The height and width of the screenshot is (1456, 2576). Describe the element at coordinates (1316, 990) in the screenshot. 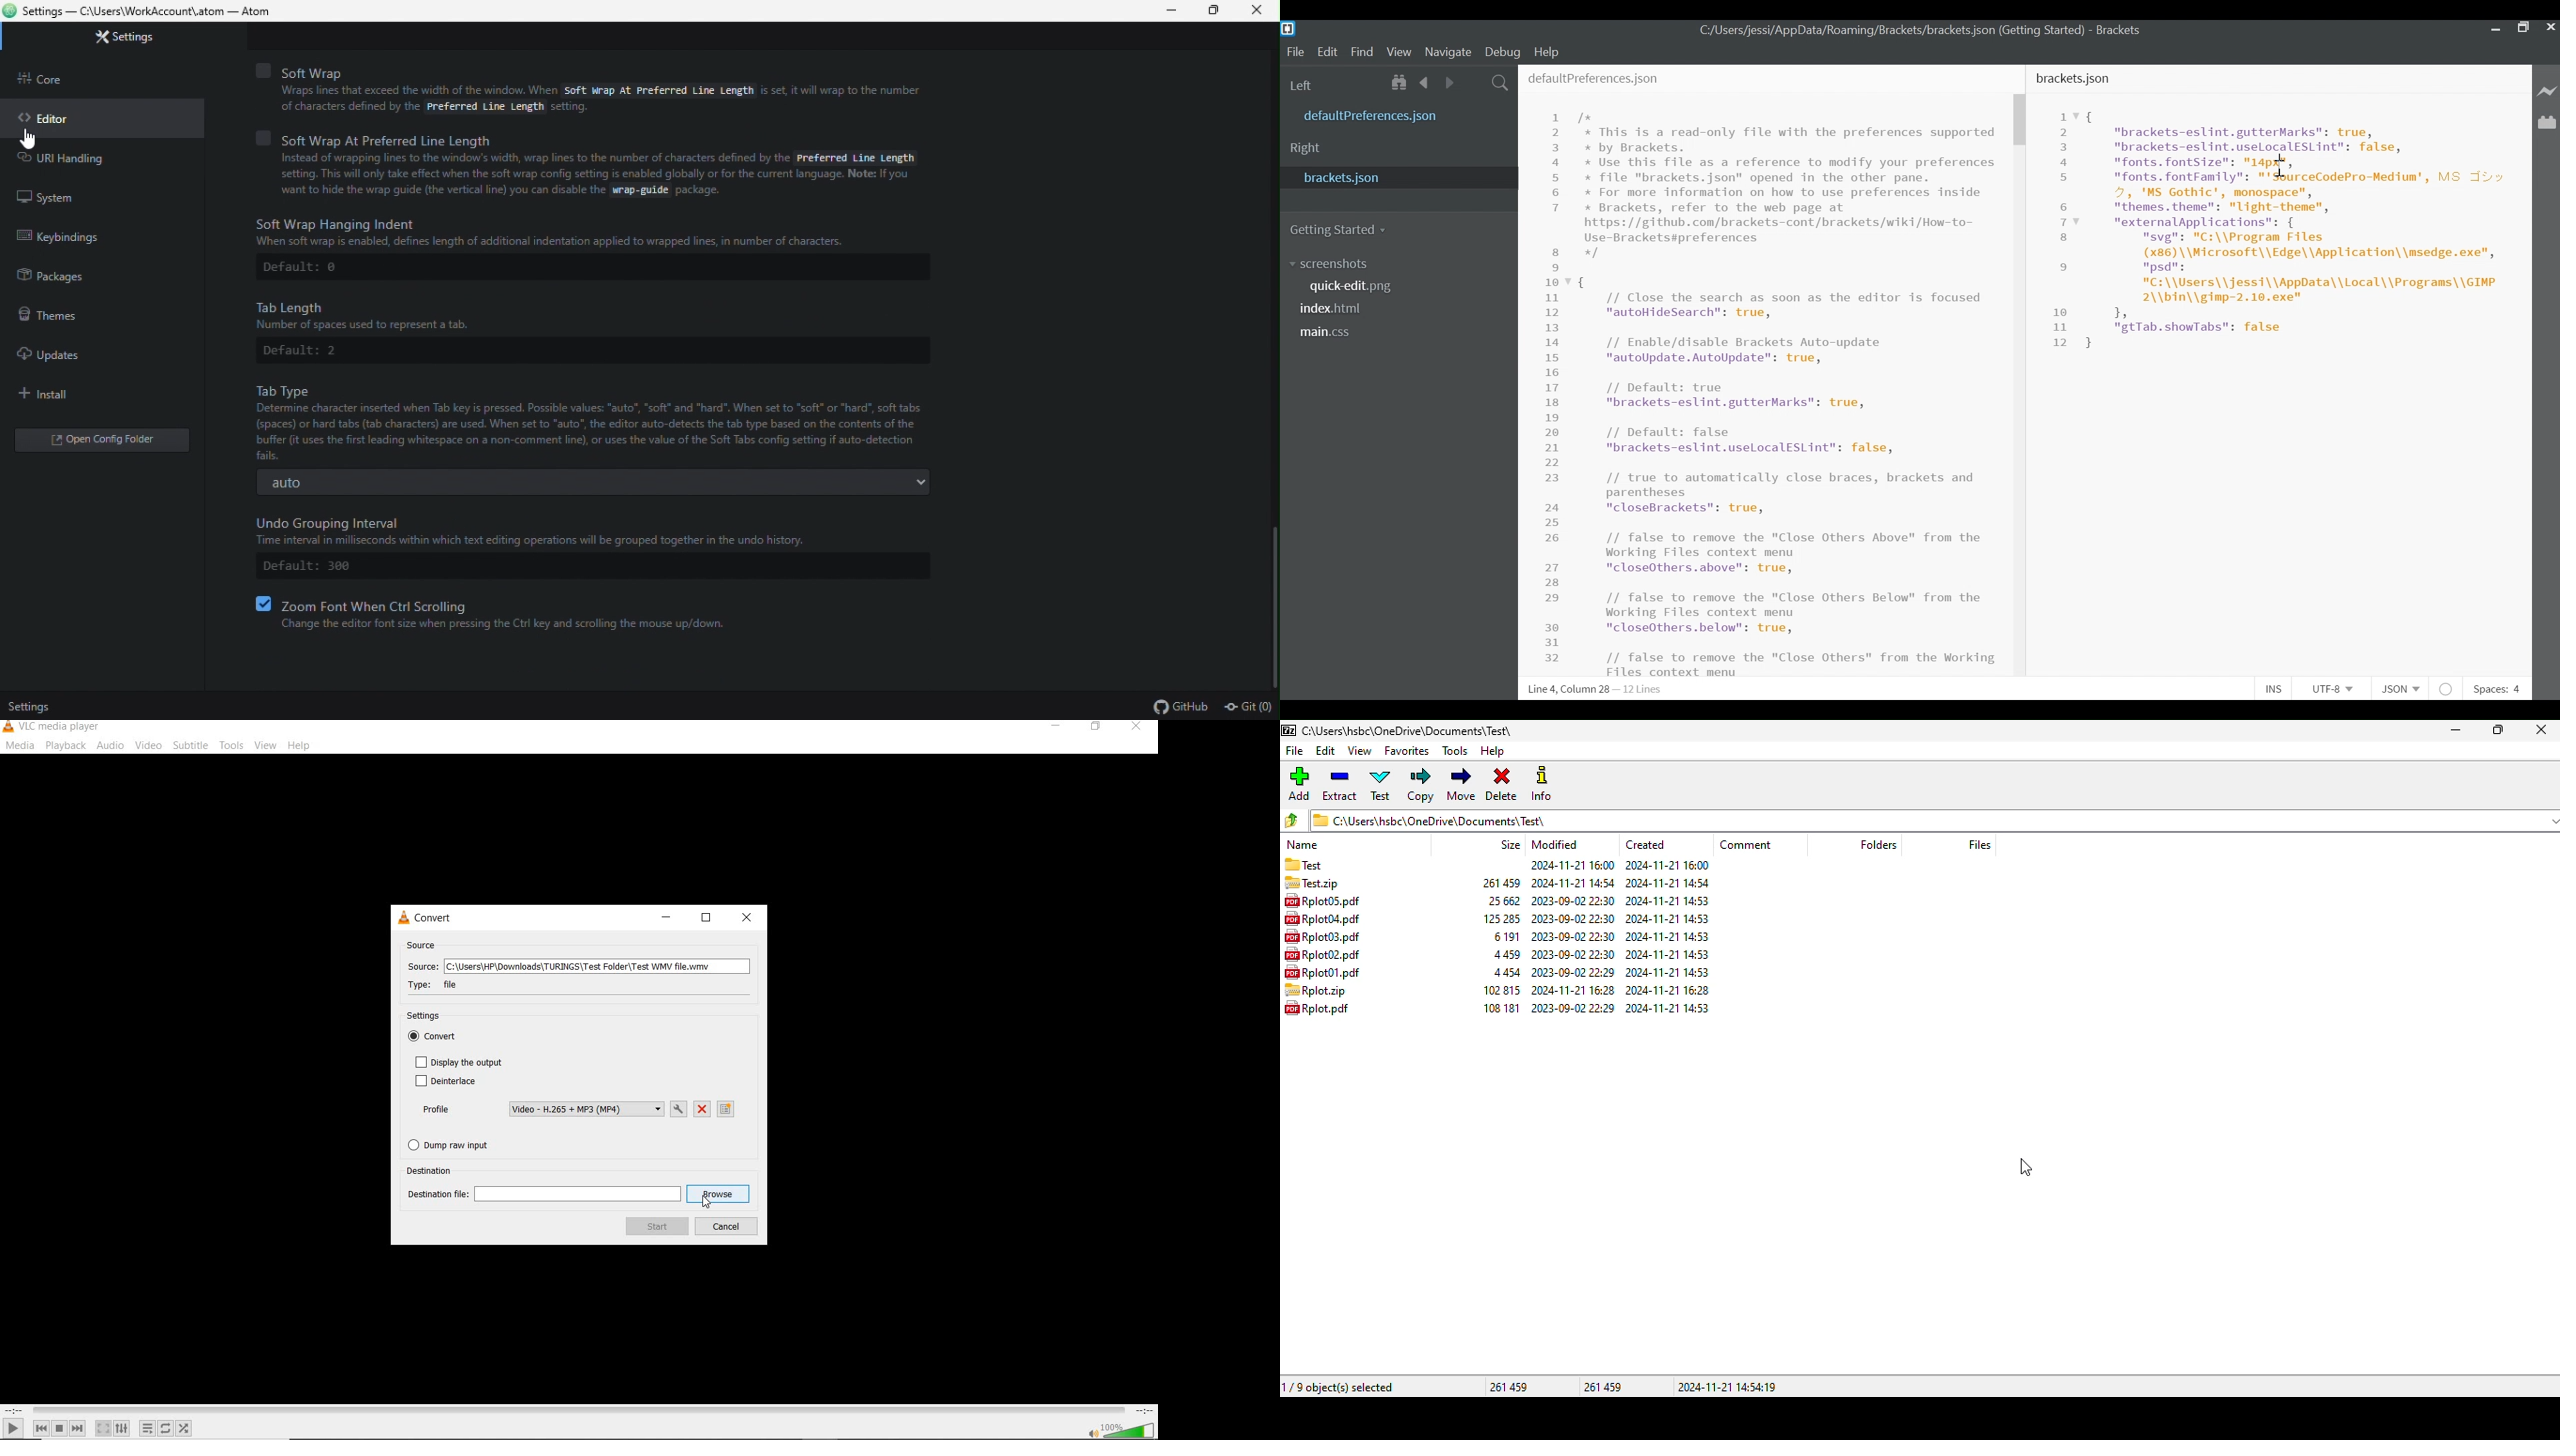

I see `file` at that location.